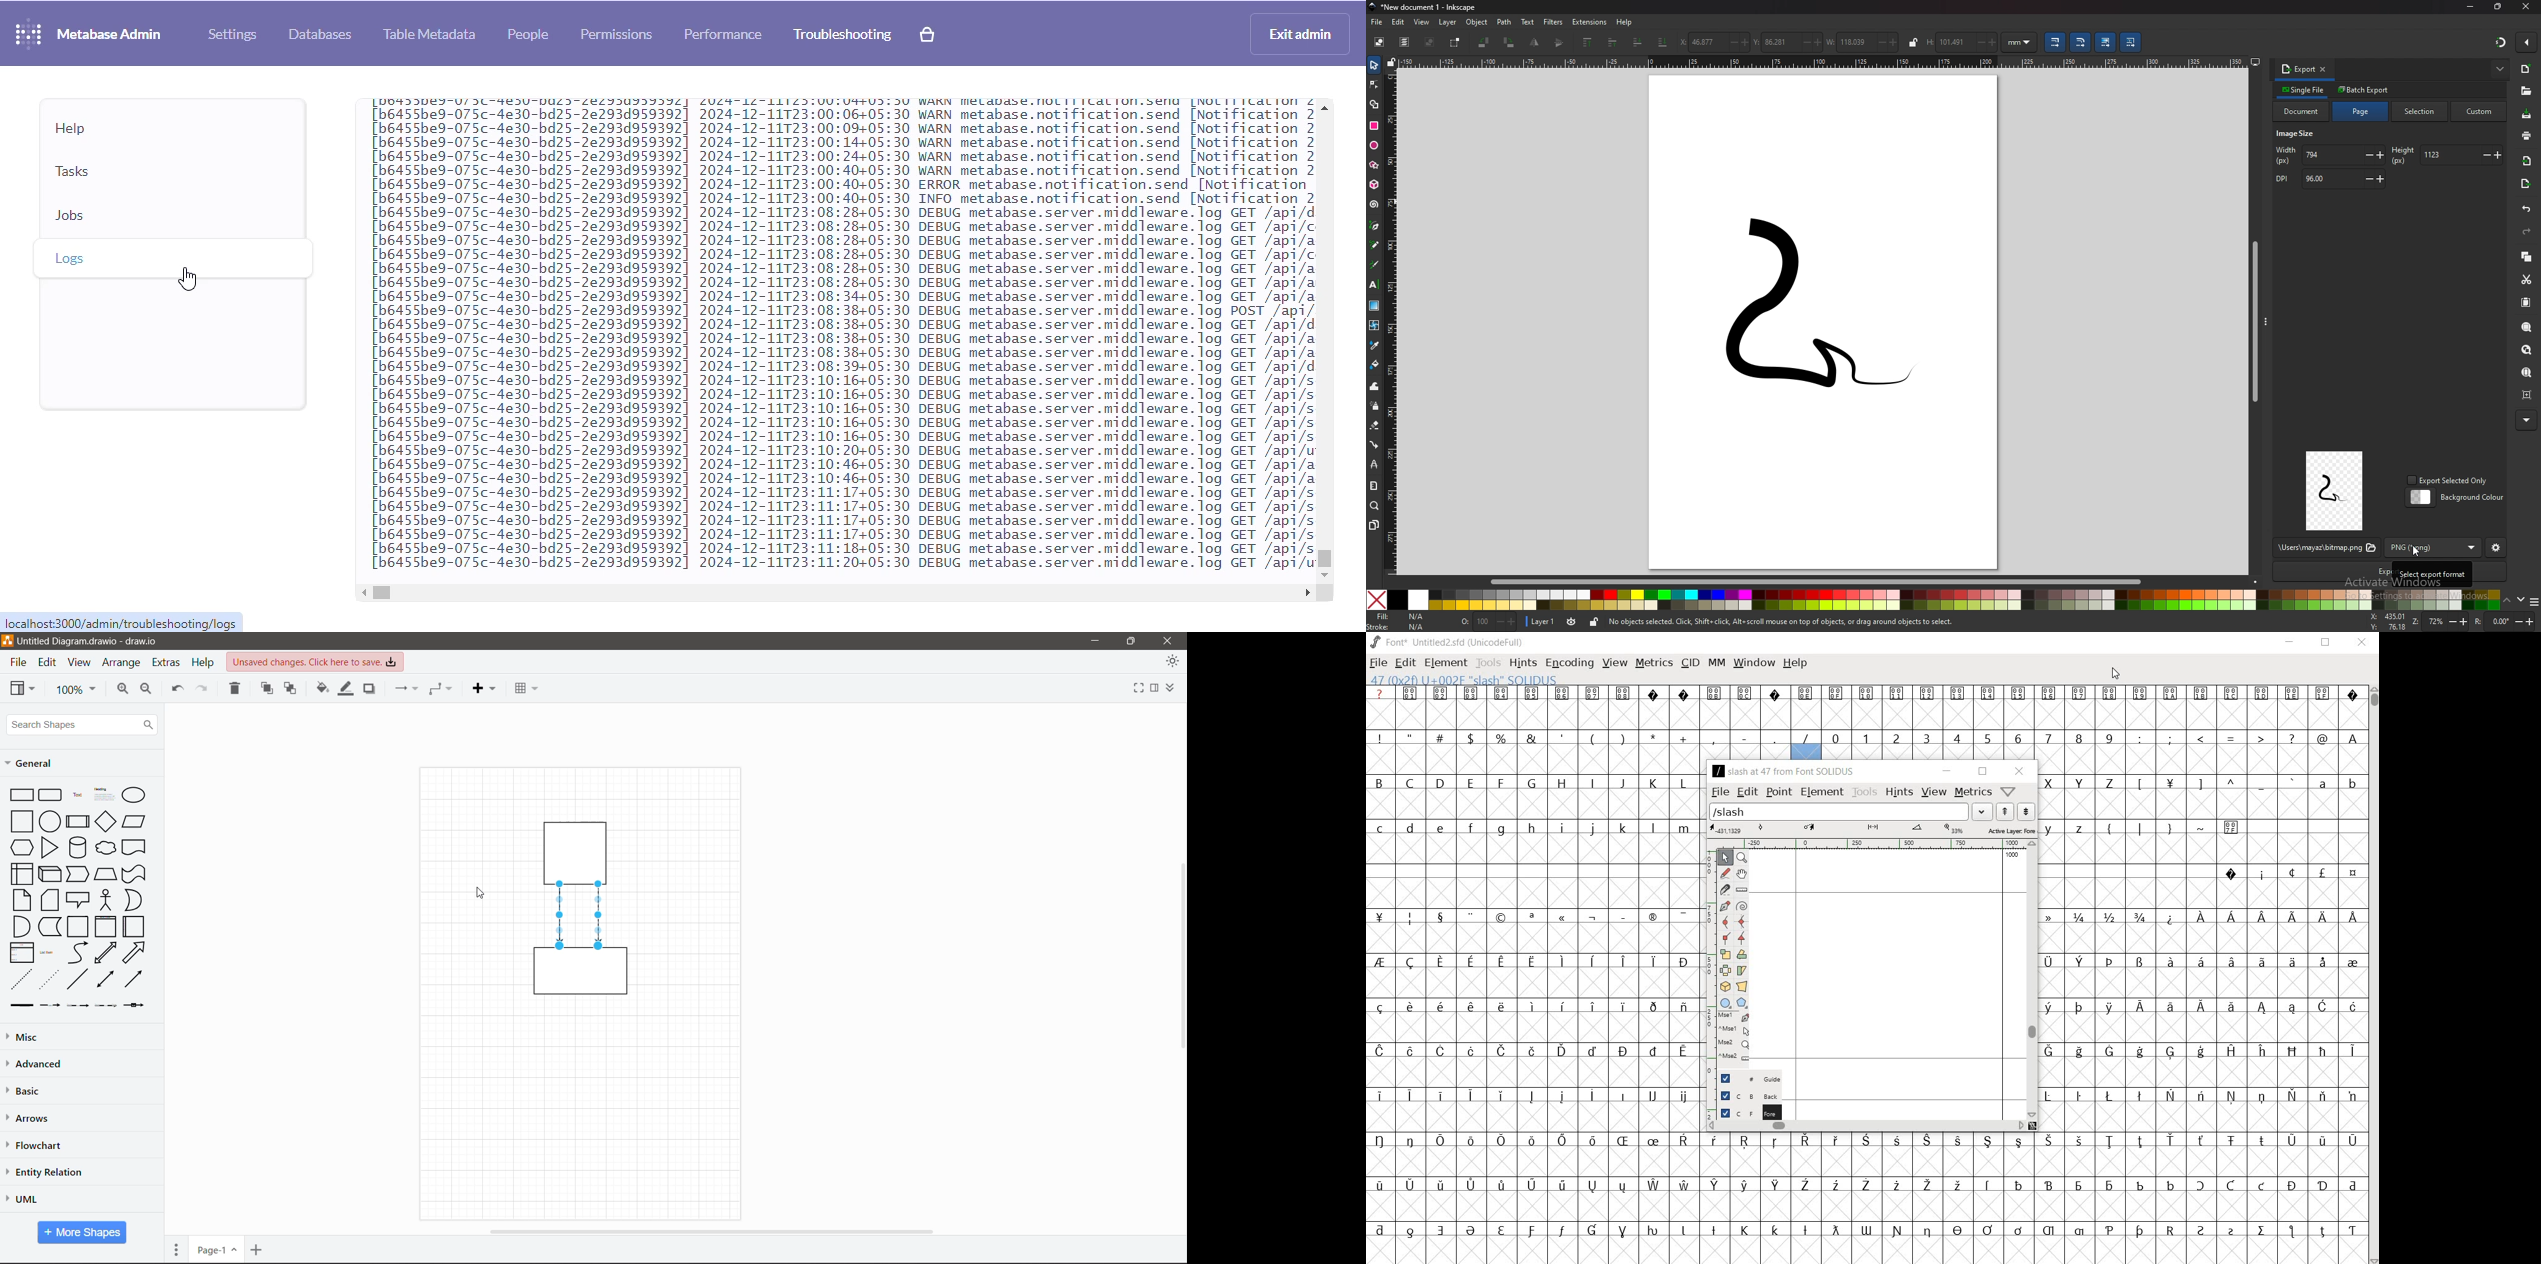 Image resolution: width=2548 pixels, height=1288 pixels. Describe the element at coordinates (78, 873) in the screenshot. I see `Step` at that location.